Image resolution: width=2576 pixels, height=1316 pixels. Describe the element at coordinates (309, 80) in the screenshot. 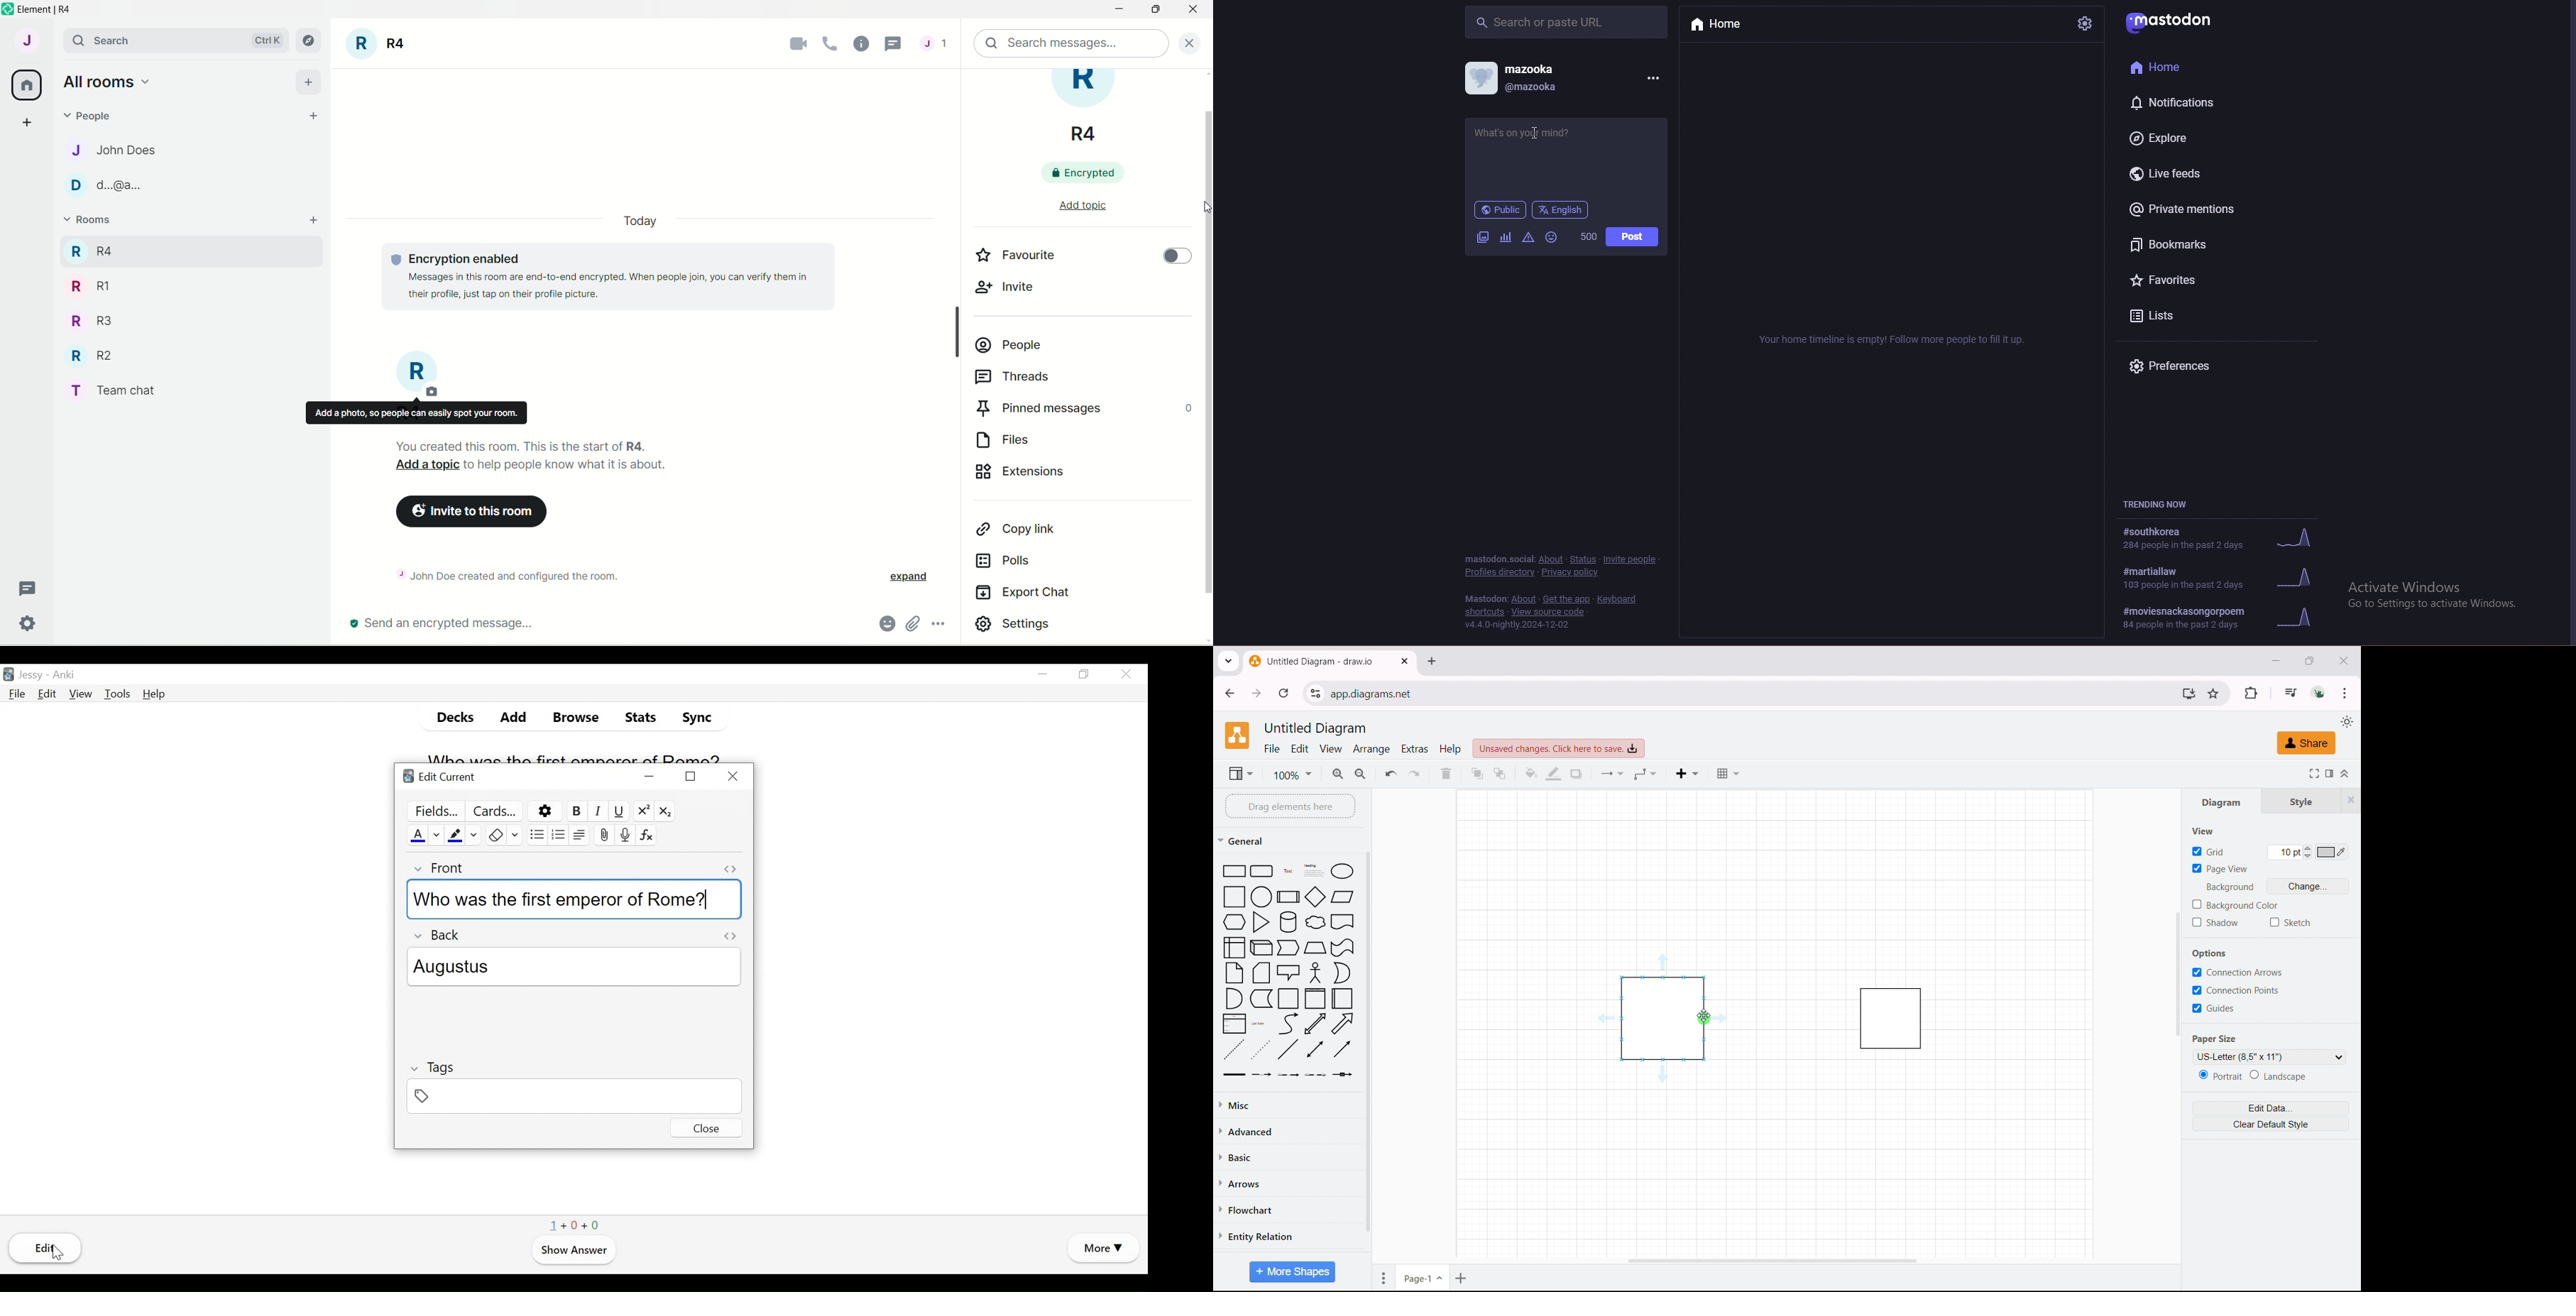

I see `add` at that location.